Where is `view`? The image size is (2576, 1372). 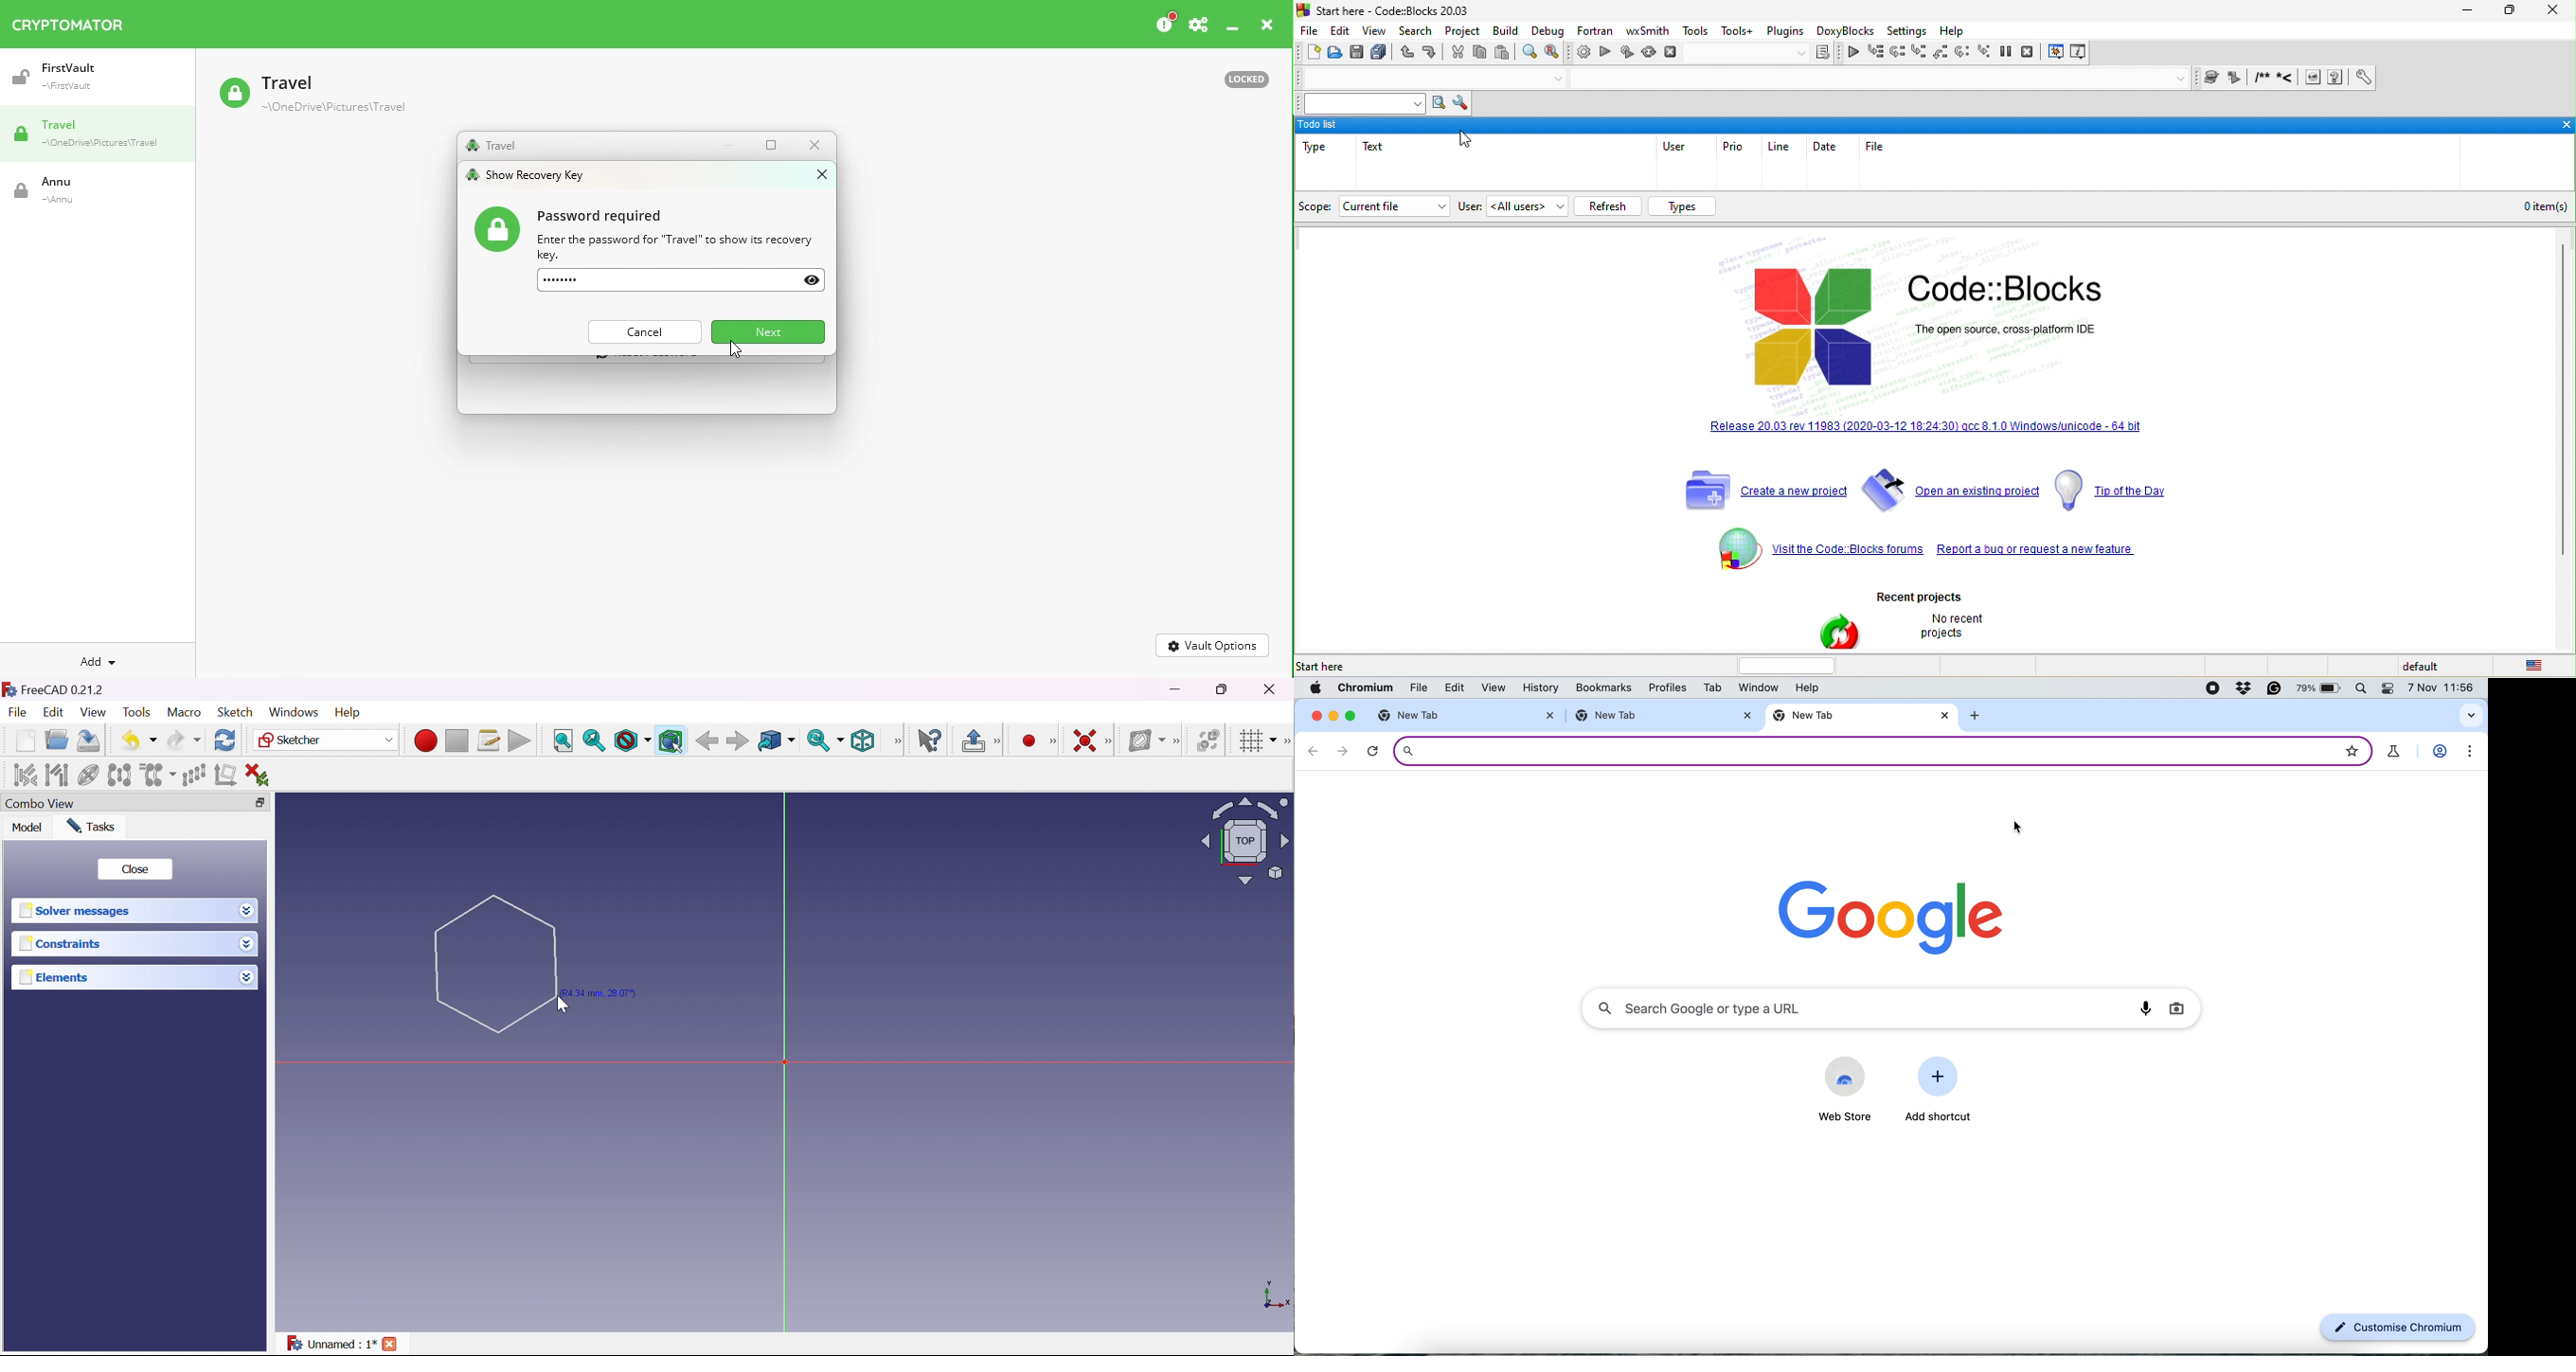
view is located at coordinates (1376, 31).